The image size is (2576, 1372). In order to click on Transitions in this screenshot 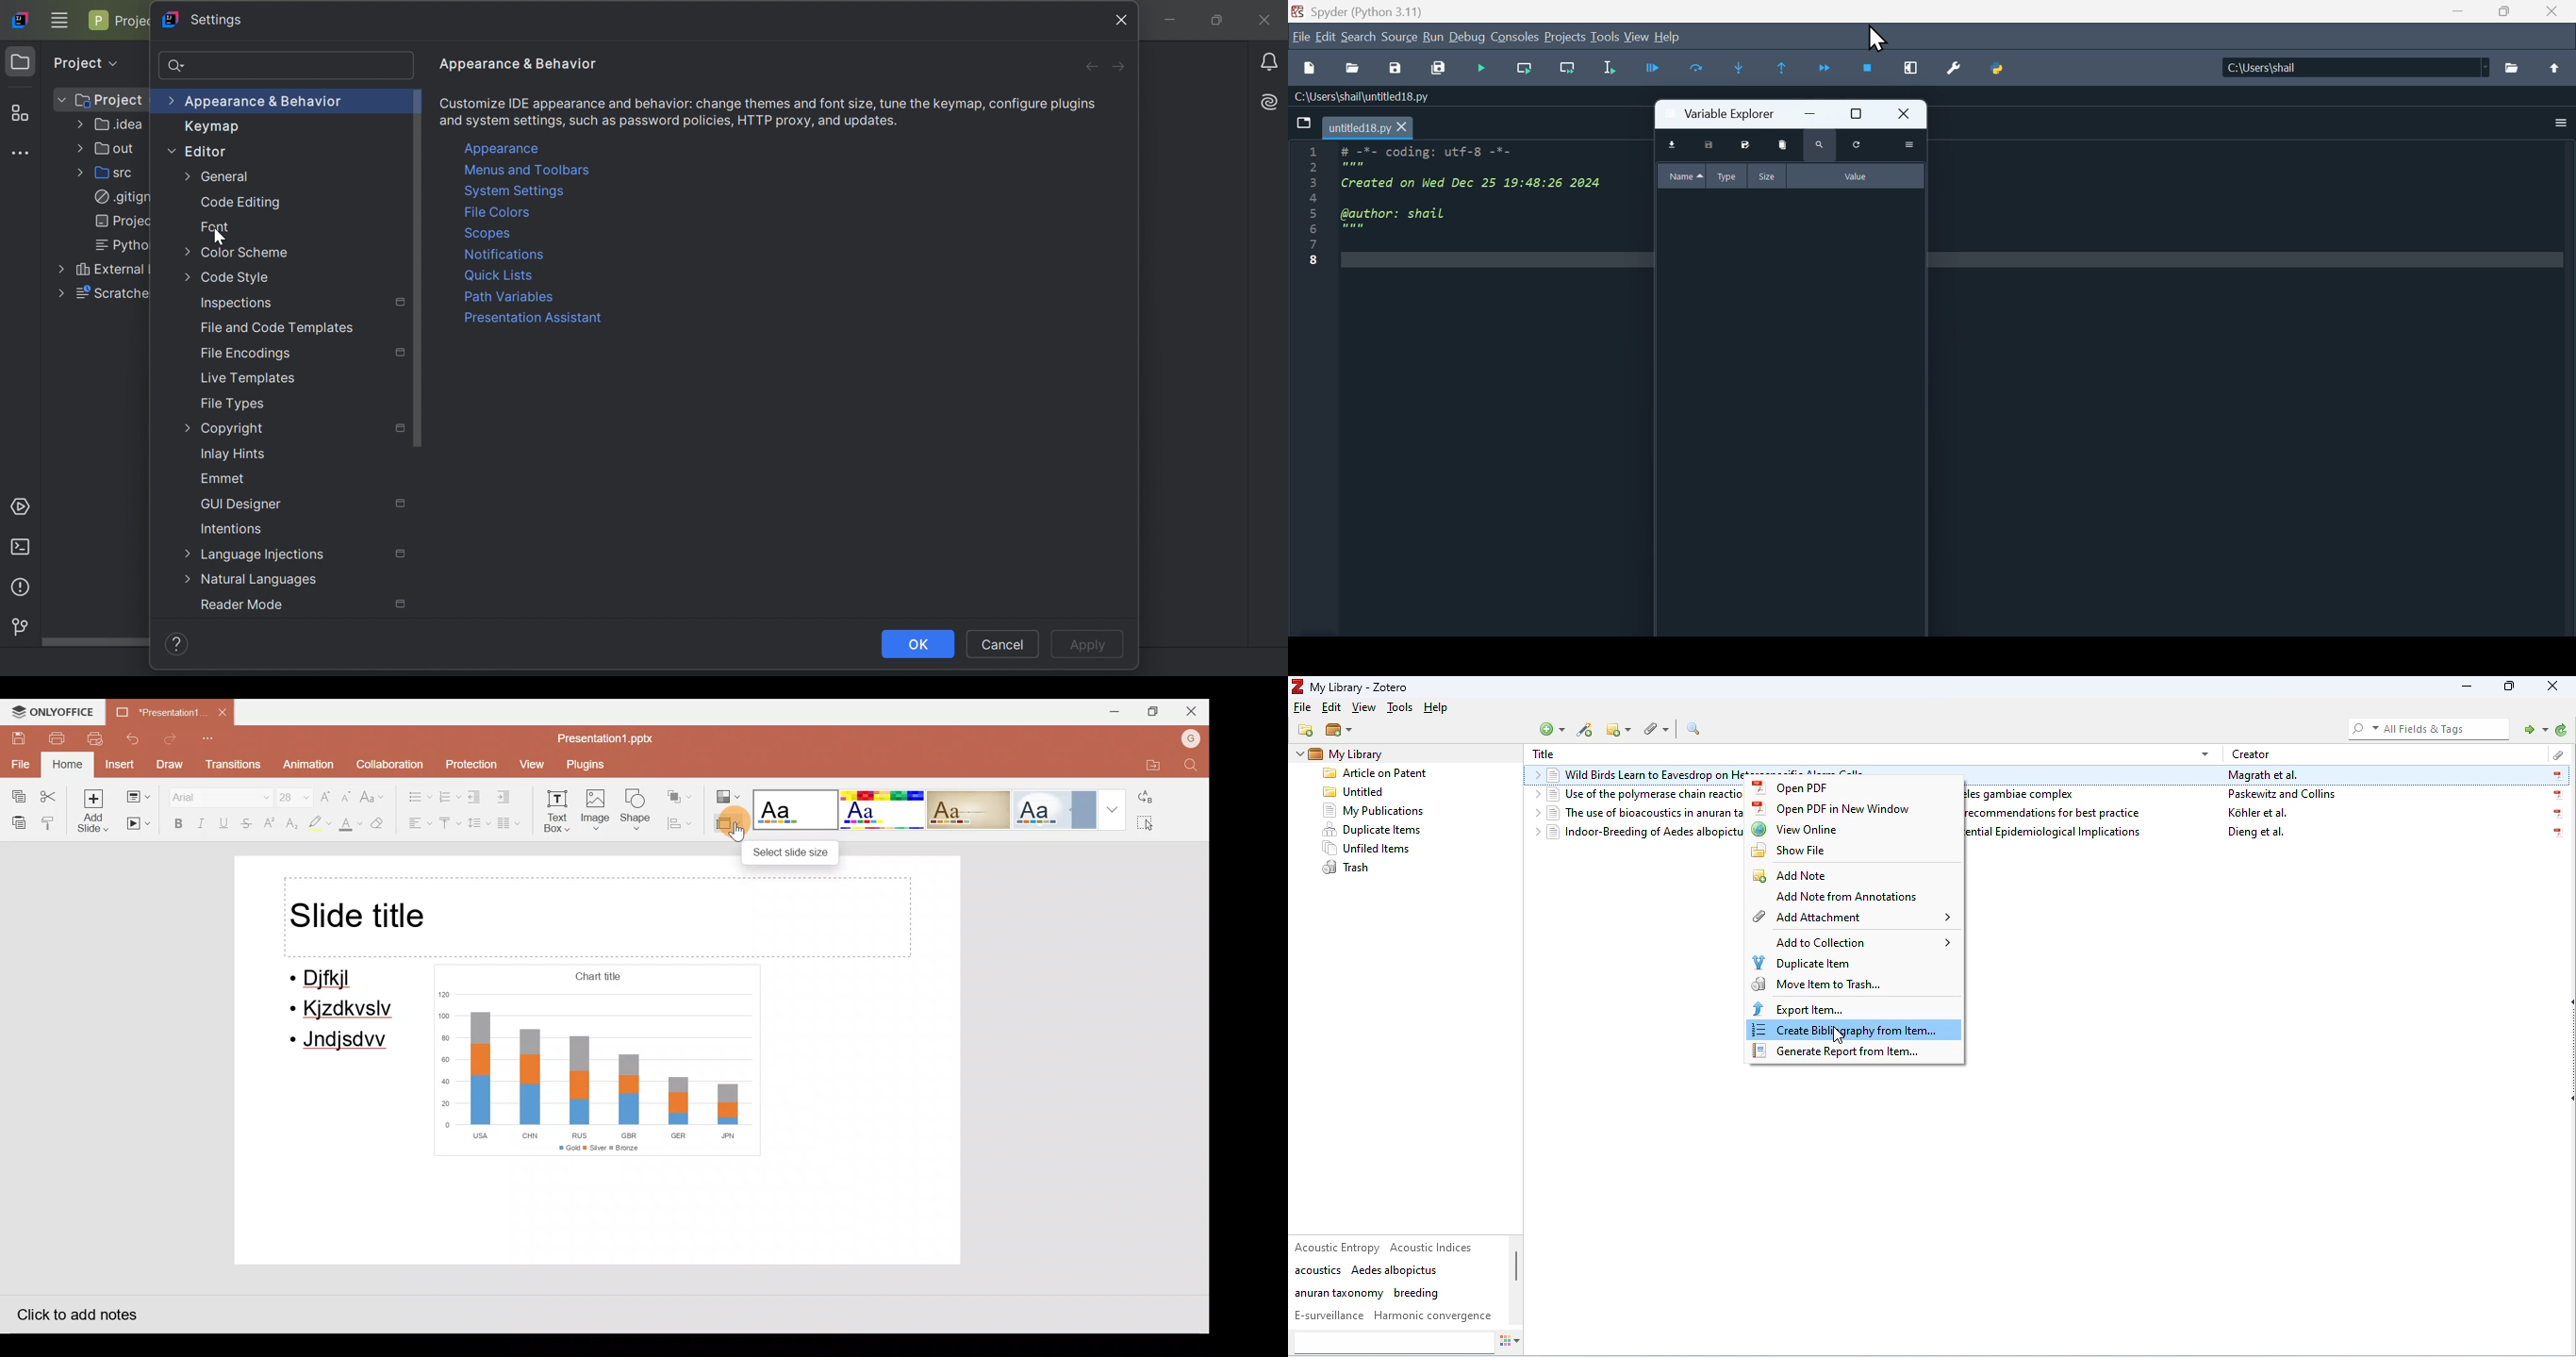, I will do `click(232, 765)`.